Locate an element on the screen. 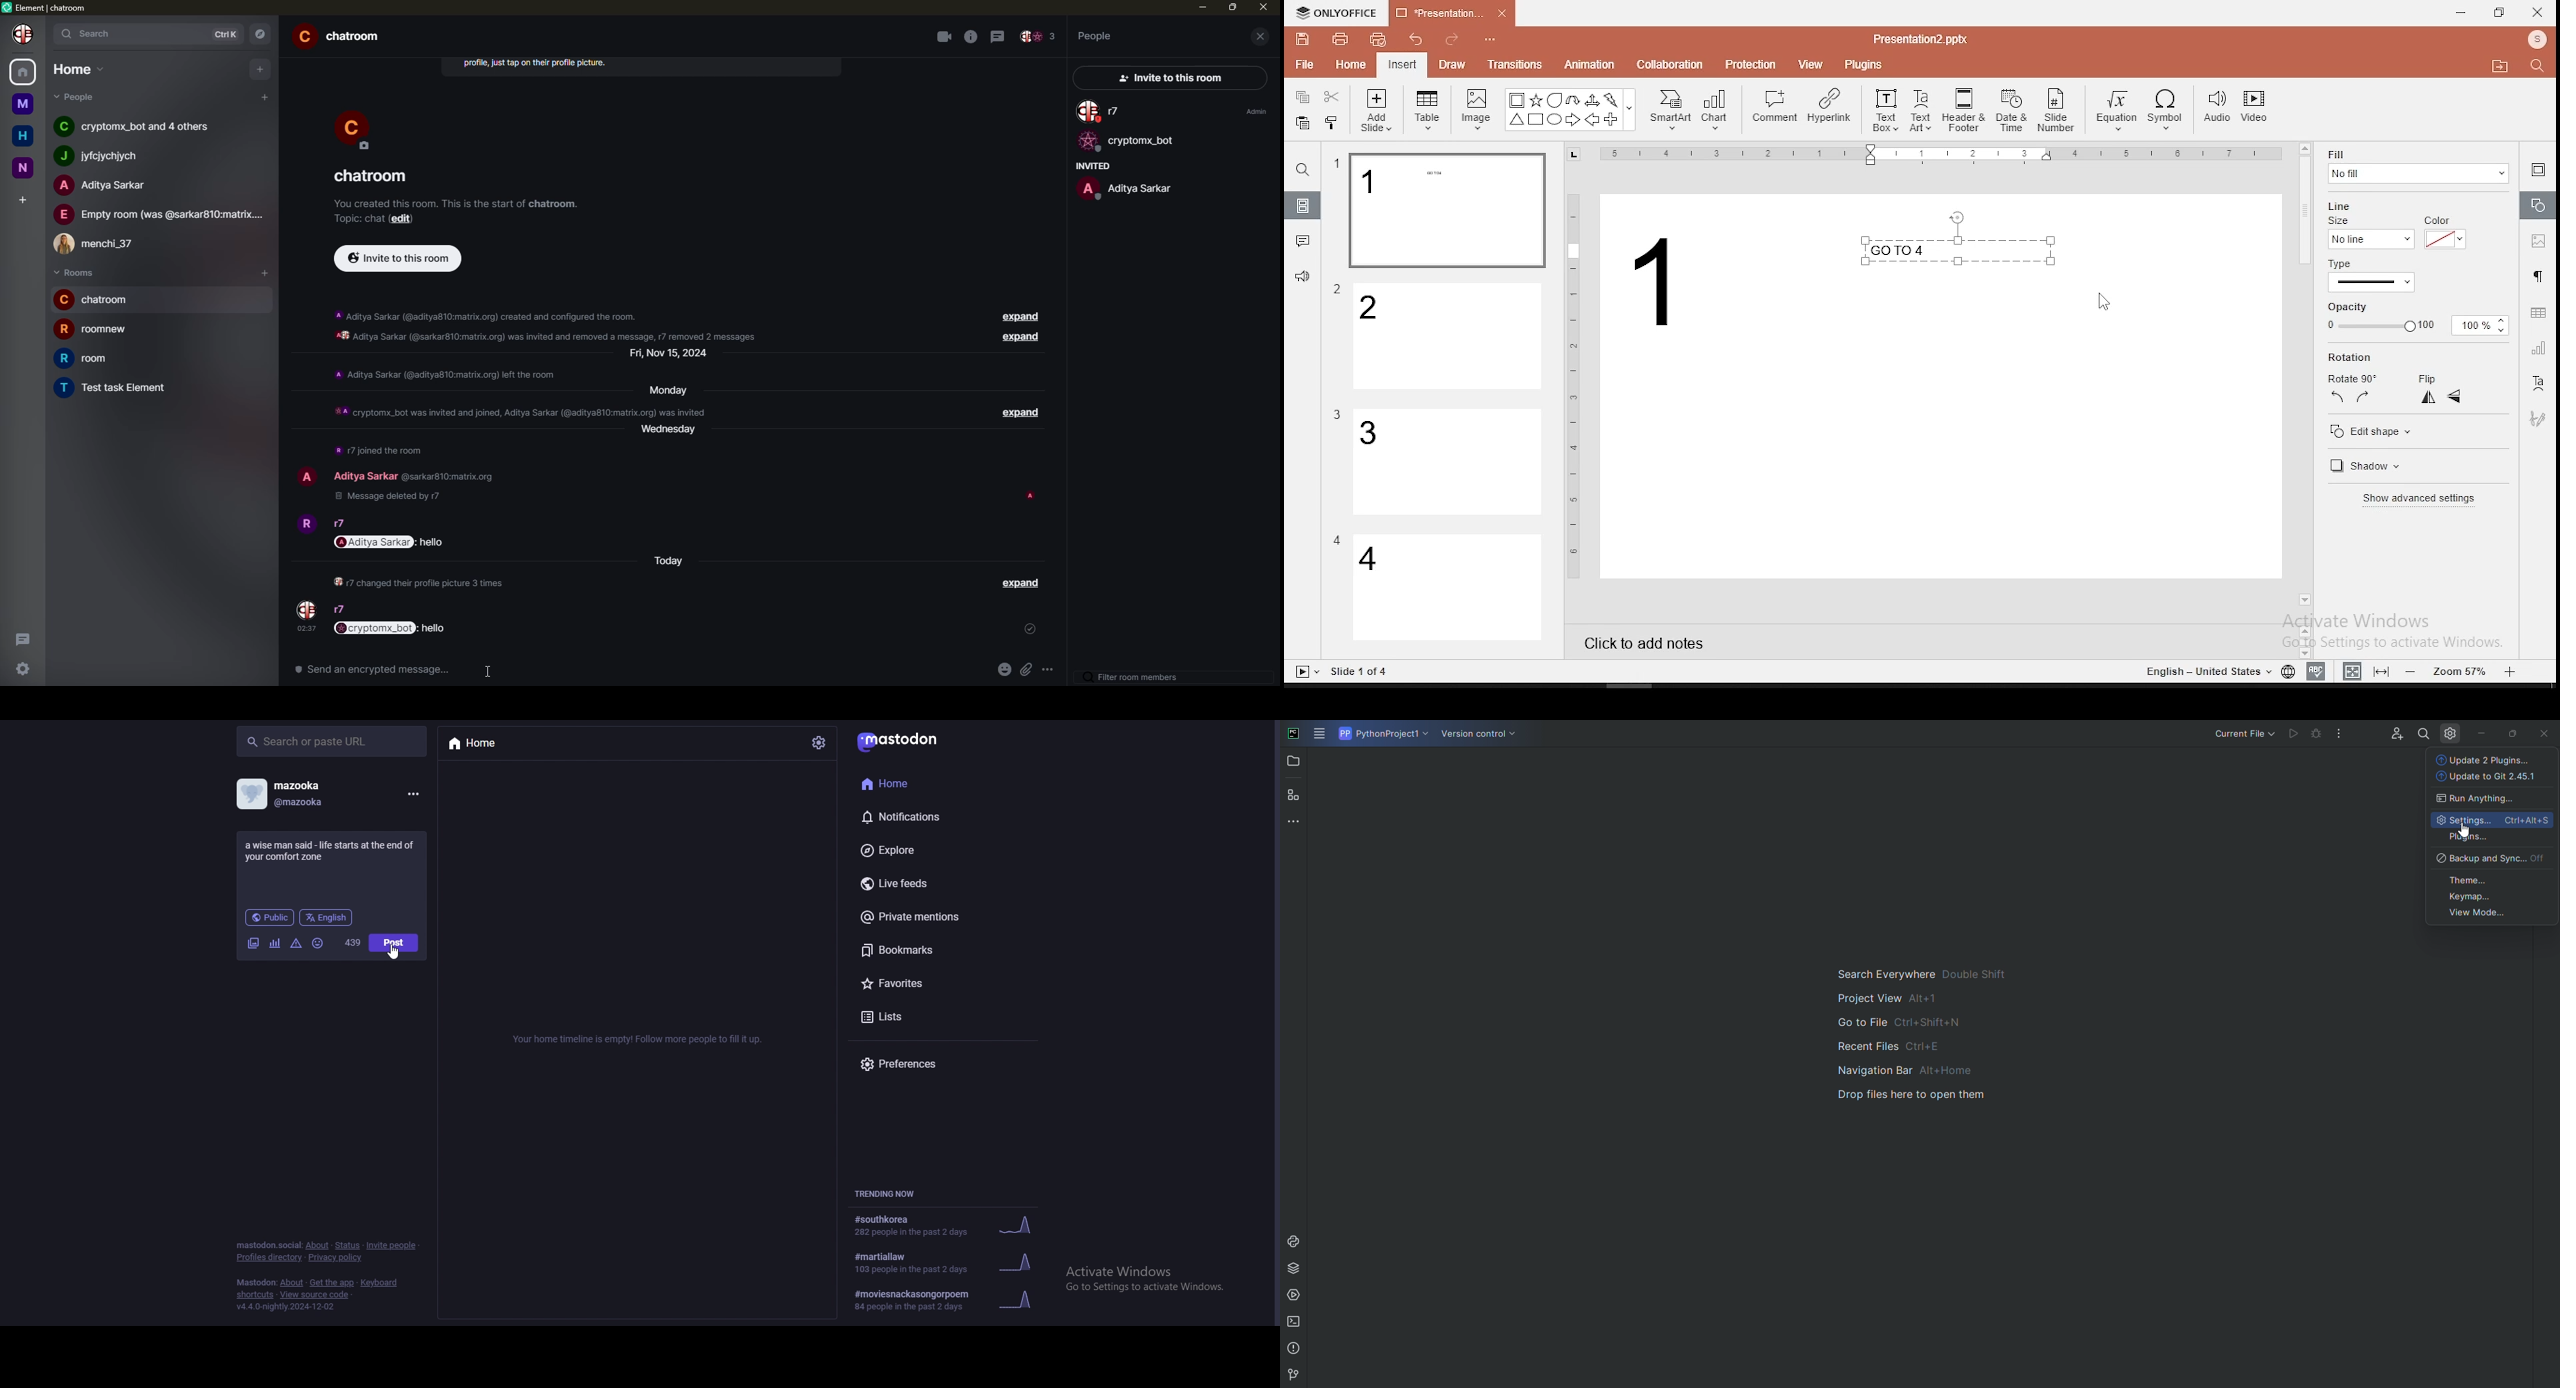  info is located at coordinates (452, 376).